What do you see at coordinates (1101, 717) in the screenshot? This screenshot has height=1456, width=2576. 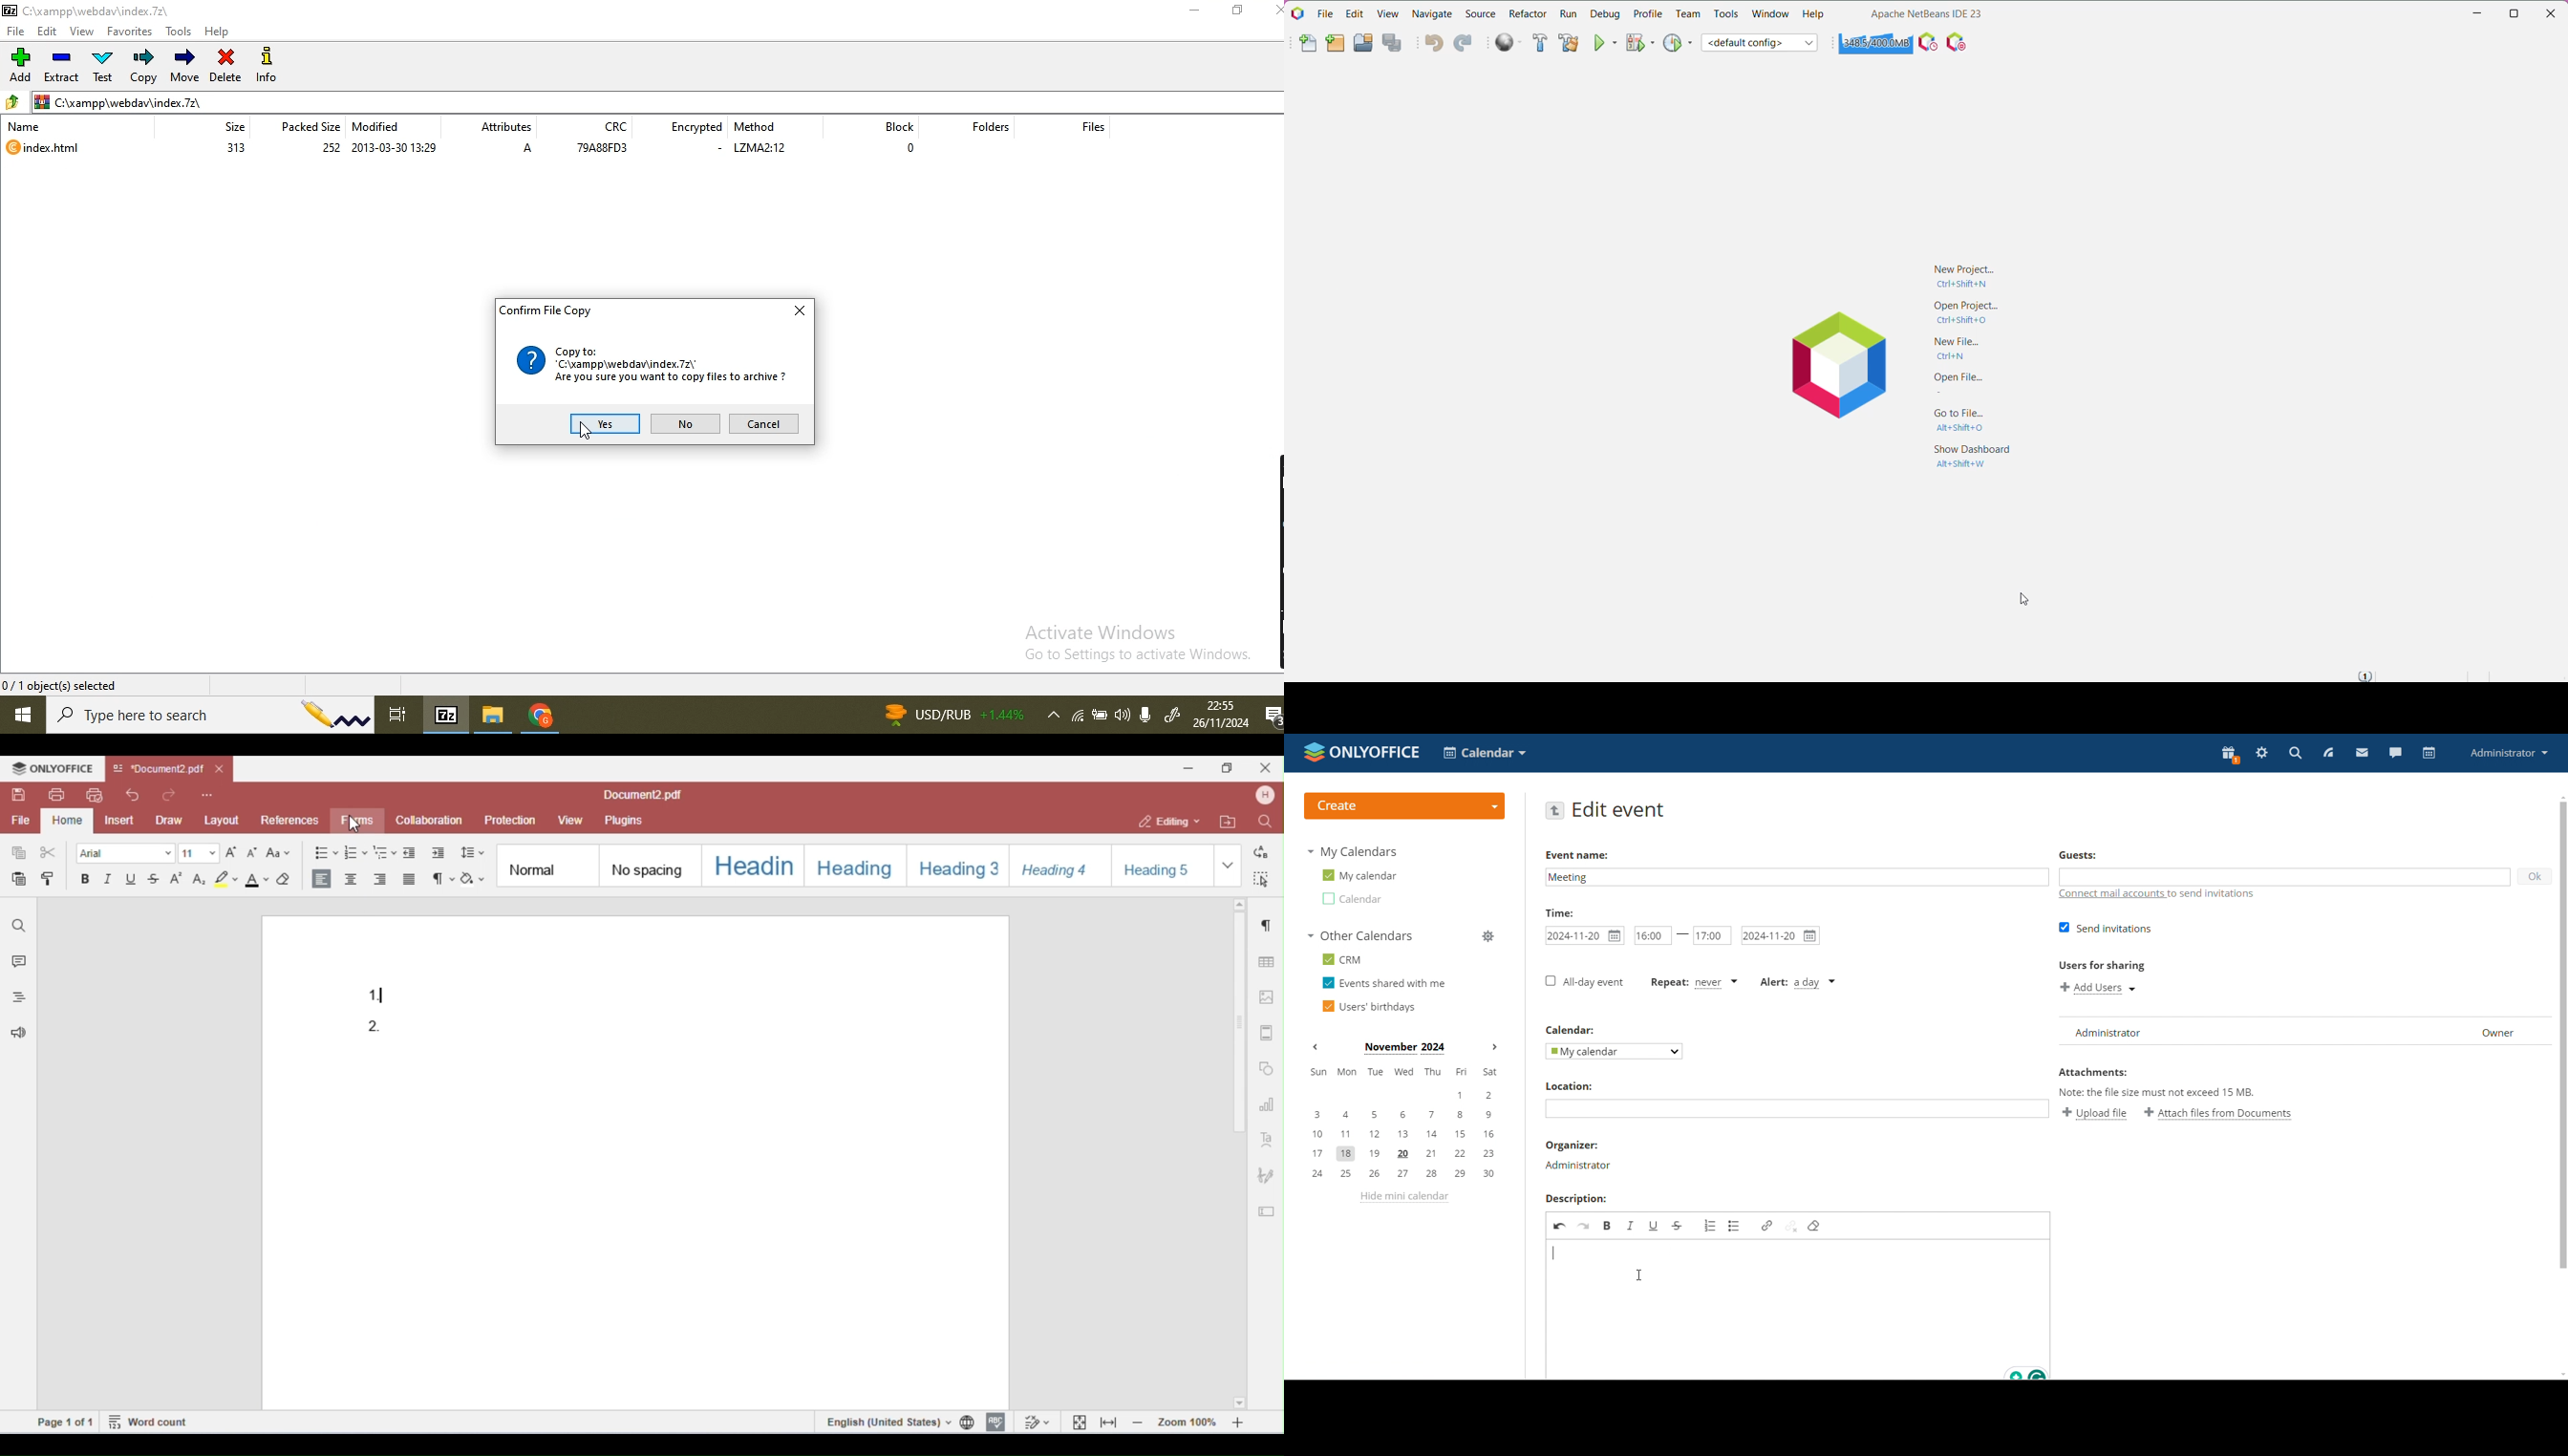 I see `battery` at bounding box center [1101, 717].